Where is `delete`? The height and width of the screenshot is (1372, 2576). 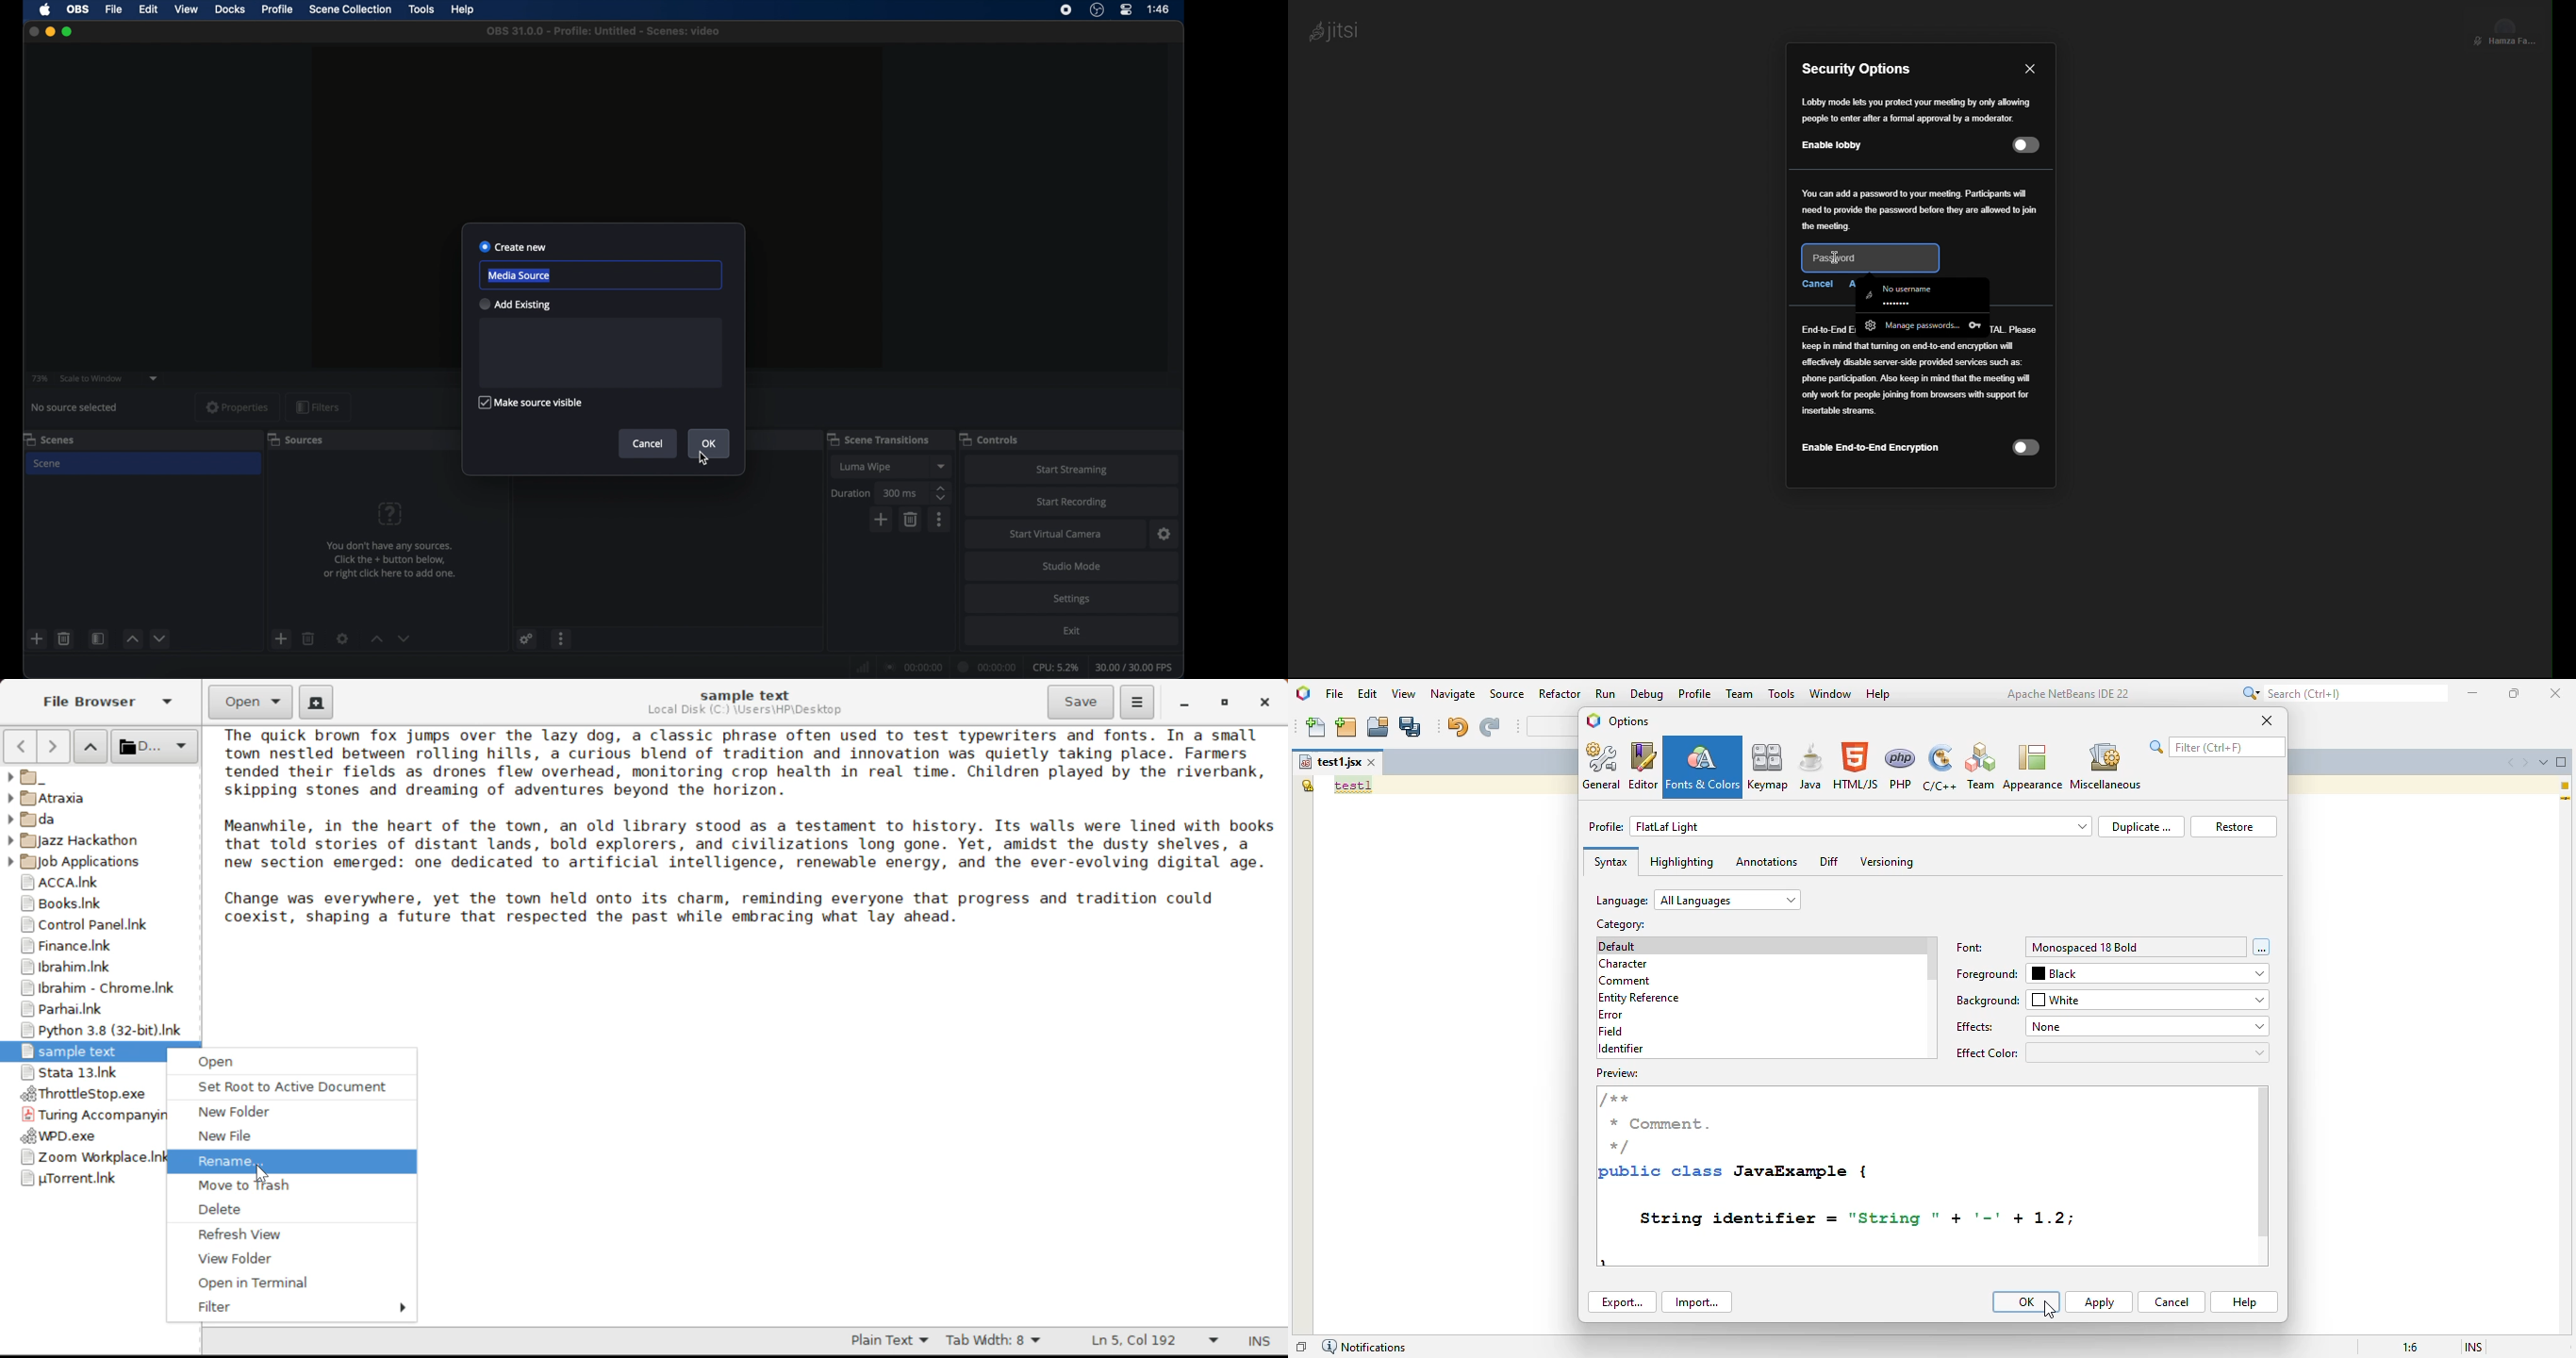
delete is located at coordinates (309, 638).